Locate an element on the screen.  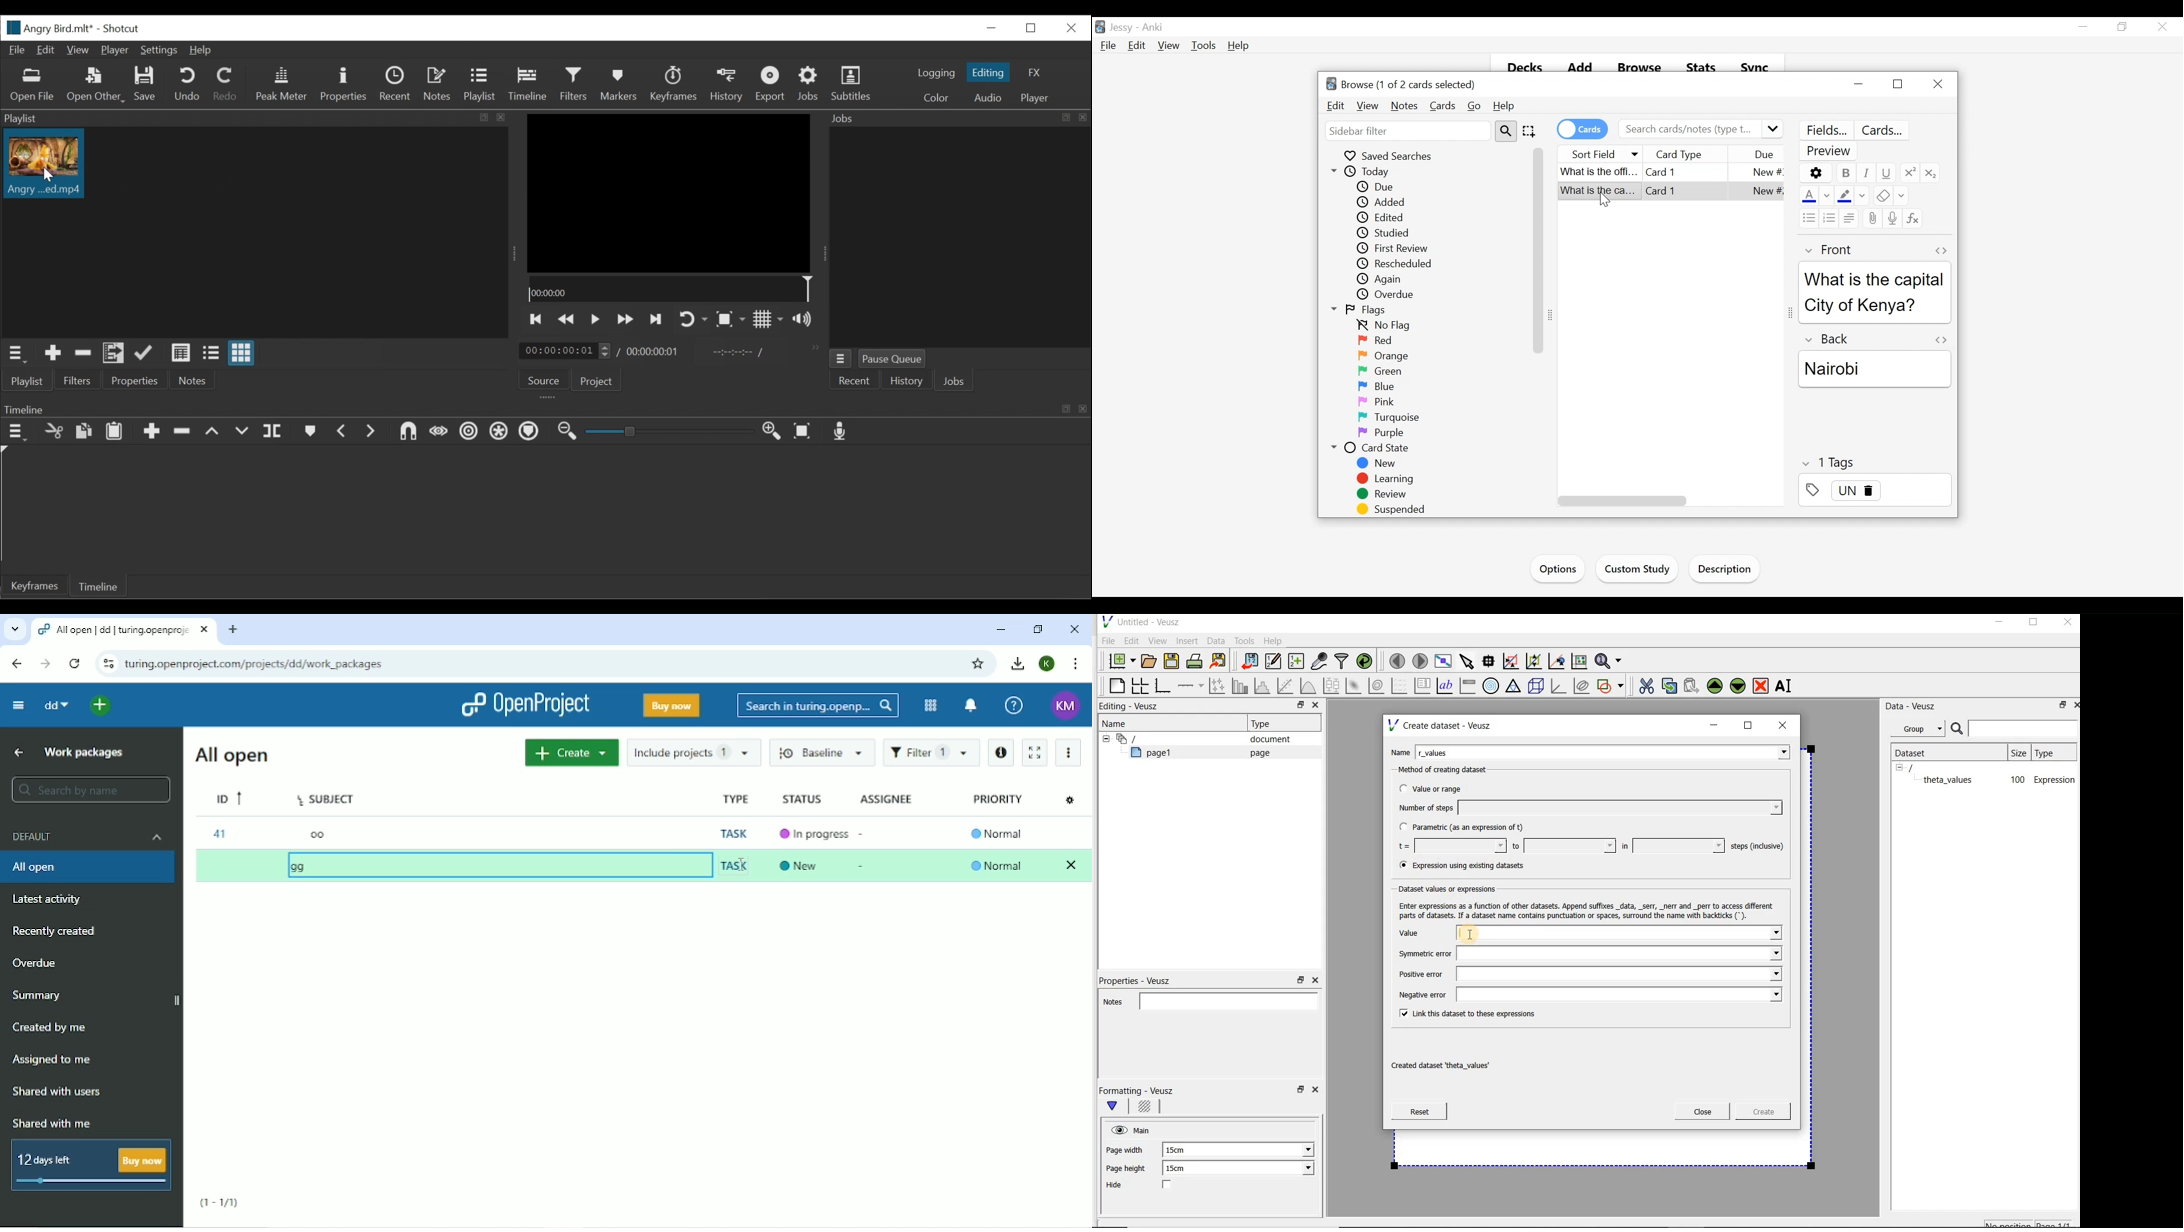
Overdue is located at coordinates (1390, 294).